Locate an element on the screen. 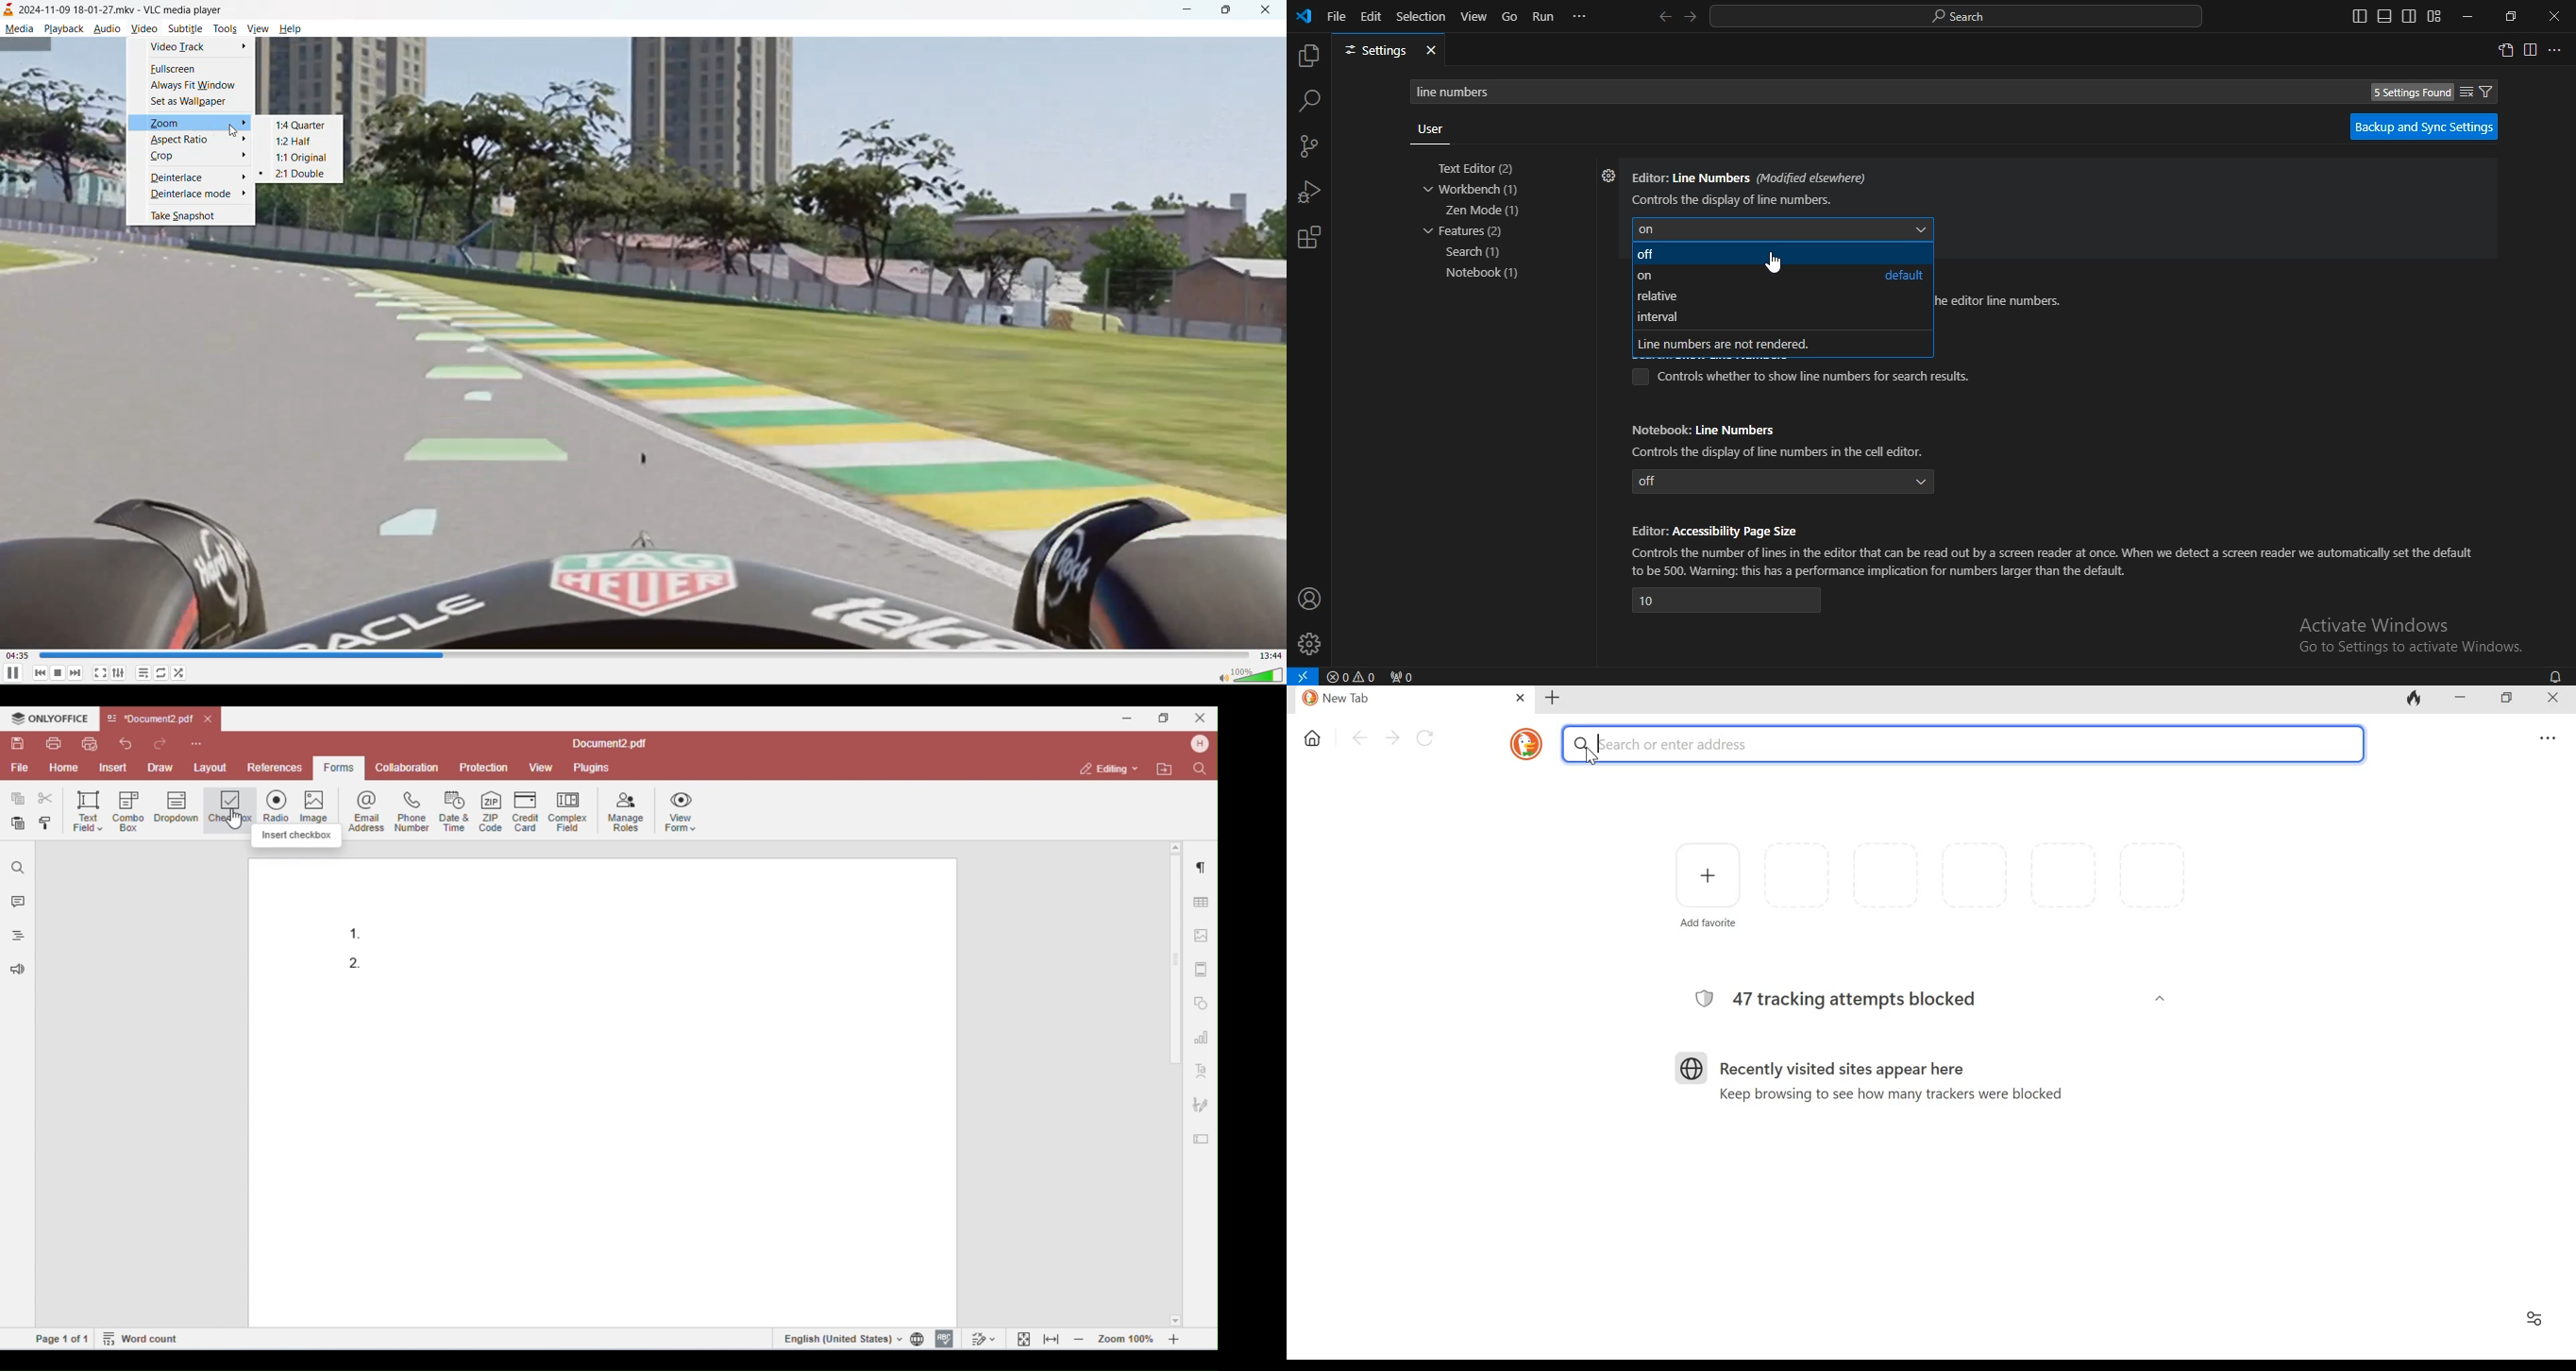 Image resolution: width=2576 pixels, height=1372 pixels. ‘Search: Show Line Numbers.
Controls whether to show line numbers for search results. is located at coordinates (1805, 377).